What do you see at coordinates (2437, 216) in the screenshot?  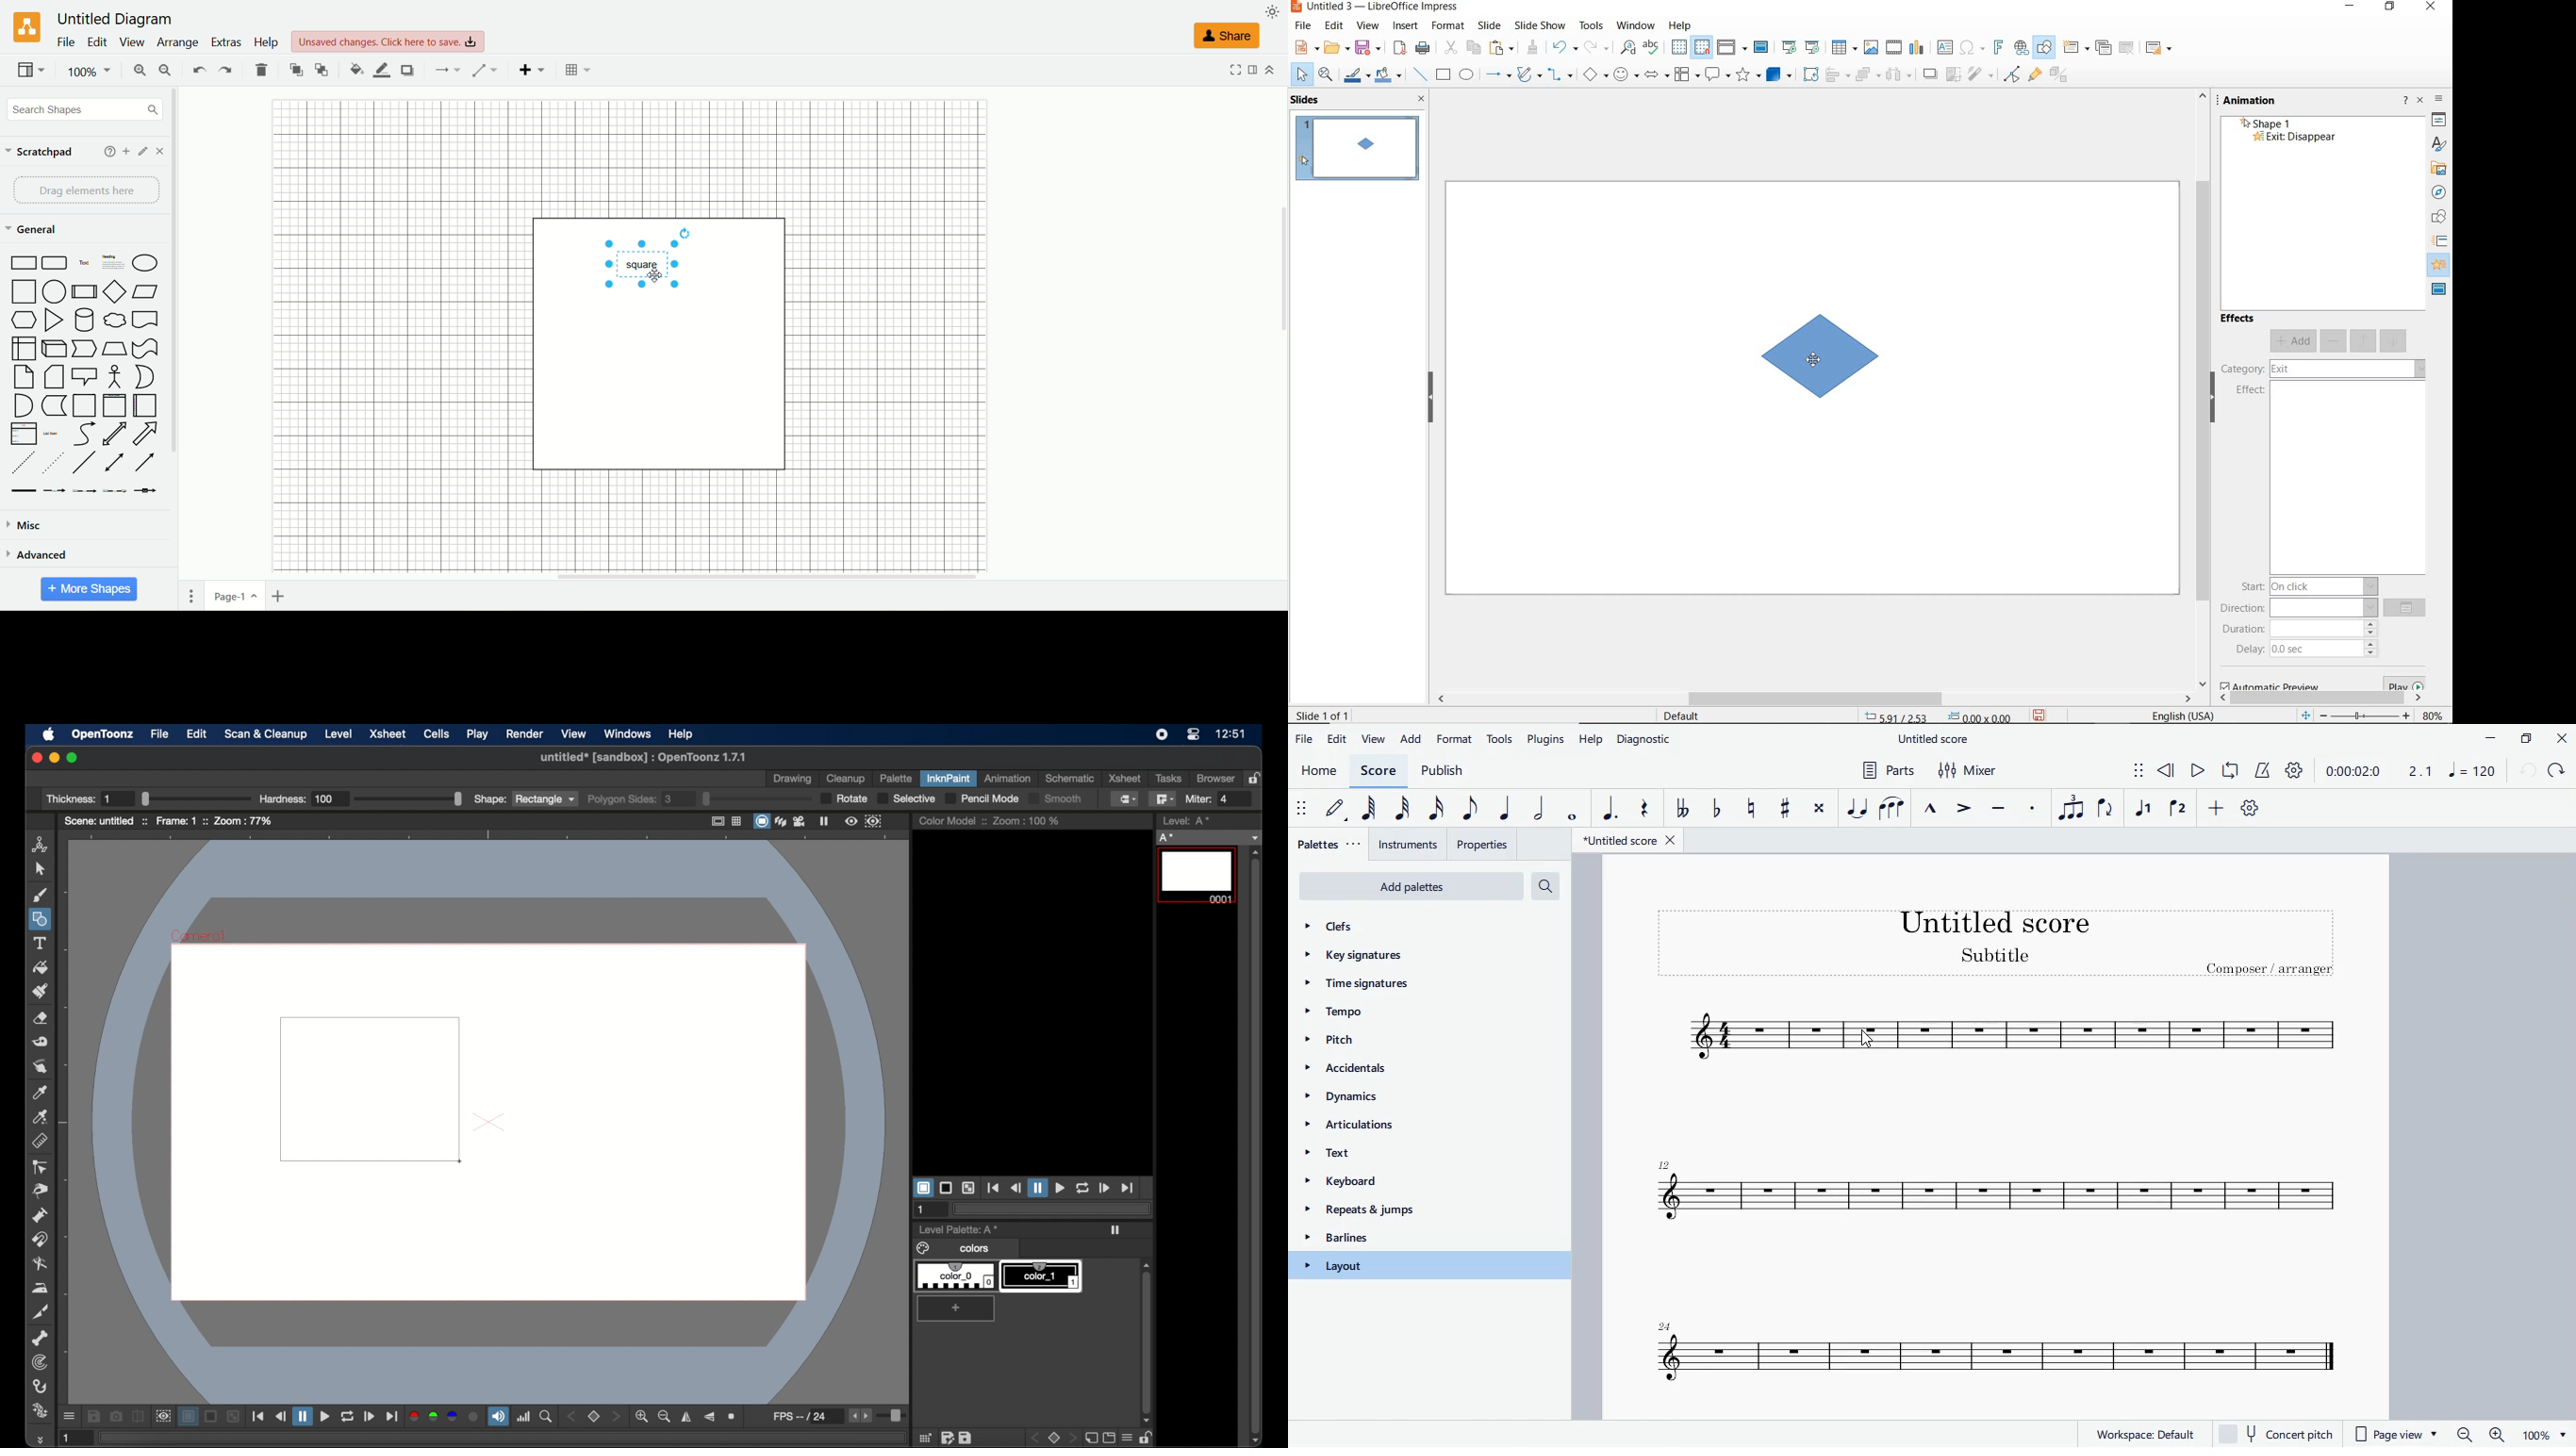 I see `shapes` at bounding box center [2437, 216].